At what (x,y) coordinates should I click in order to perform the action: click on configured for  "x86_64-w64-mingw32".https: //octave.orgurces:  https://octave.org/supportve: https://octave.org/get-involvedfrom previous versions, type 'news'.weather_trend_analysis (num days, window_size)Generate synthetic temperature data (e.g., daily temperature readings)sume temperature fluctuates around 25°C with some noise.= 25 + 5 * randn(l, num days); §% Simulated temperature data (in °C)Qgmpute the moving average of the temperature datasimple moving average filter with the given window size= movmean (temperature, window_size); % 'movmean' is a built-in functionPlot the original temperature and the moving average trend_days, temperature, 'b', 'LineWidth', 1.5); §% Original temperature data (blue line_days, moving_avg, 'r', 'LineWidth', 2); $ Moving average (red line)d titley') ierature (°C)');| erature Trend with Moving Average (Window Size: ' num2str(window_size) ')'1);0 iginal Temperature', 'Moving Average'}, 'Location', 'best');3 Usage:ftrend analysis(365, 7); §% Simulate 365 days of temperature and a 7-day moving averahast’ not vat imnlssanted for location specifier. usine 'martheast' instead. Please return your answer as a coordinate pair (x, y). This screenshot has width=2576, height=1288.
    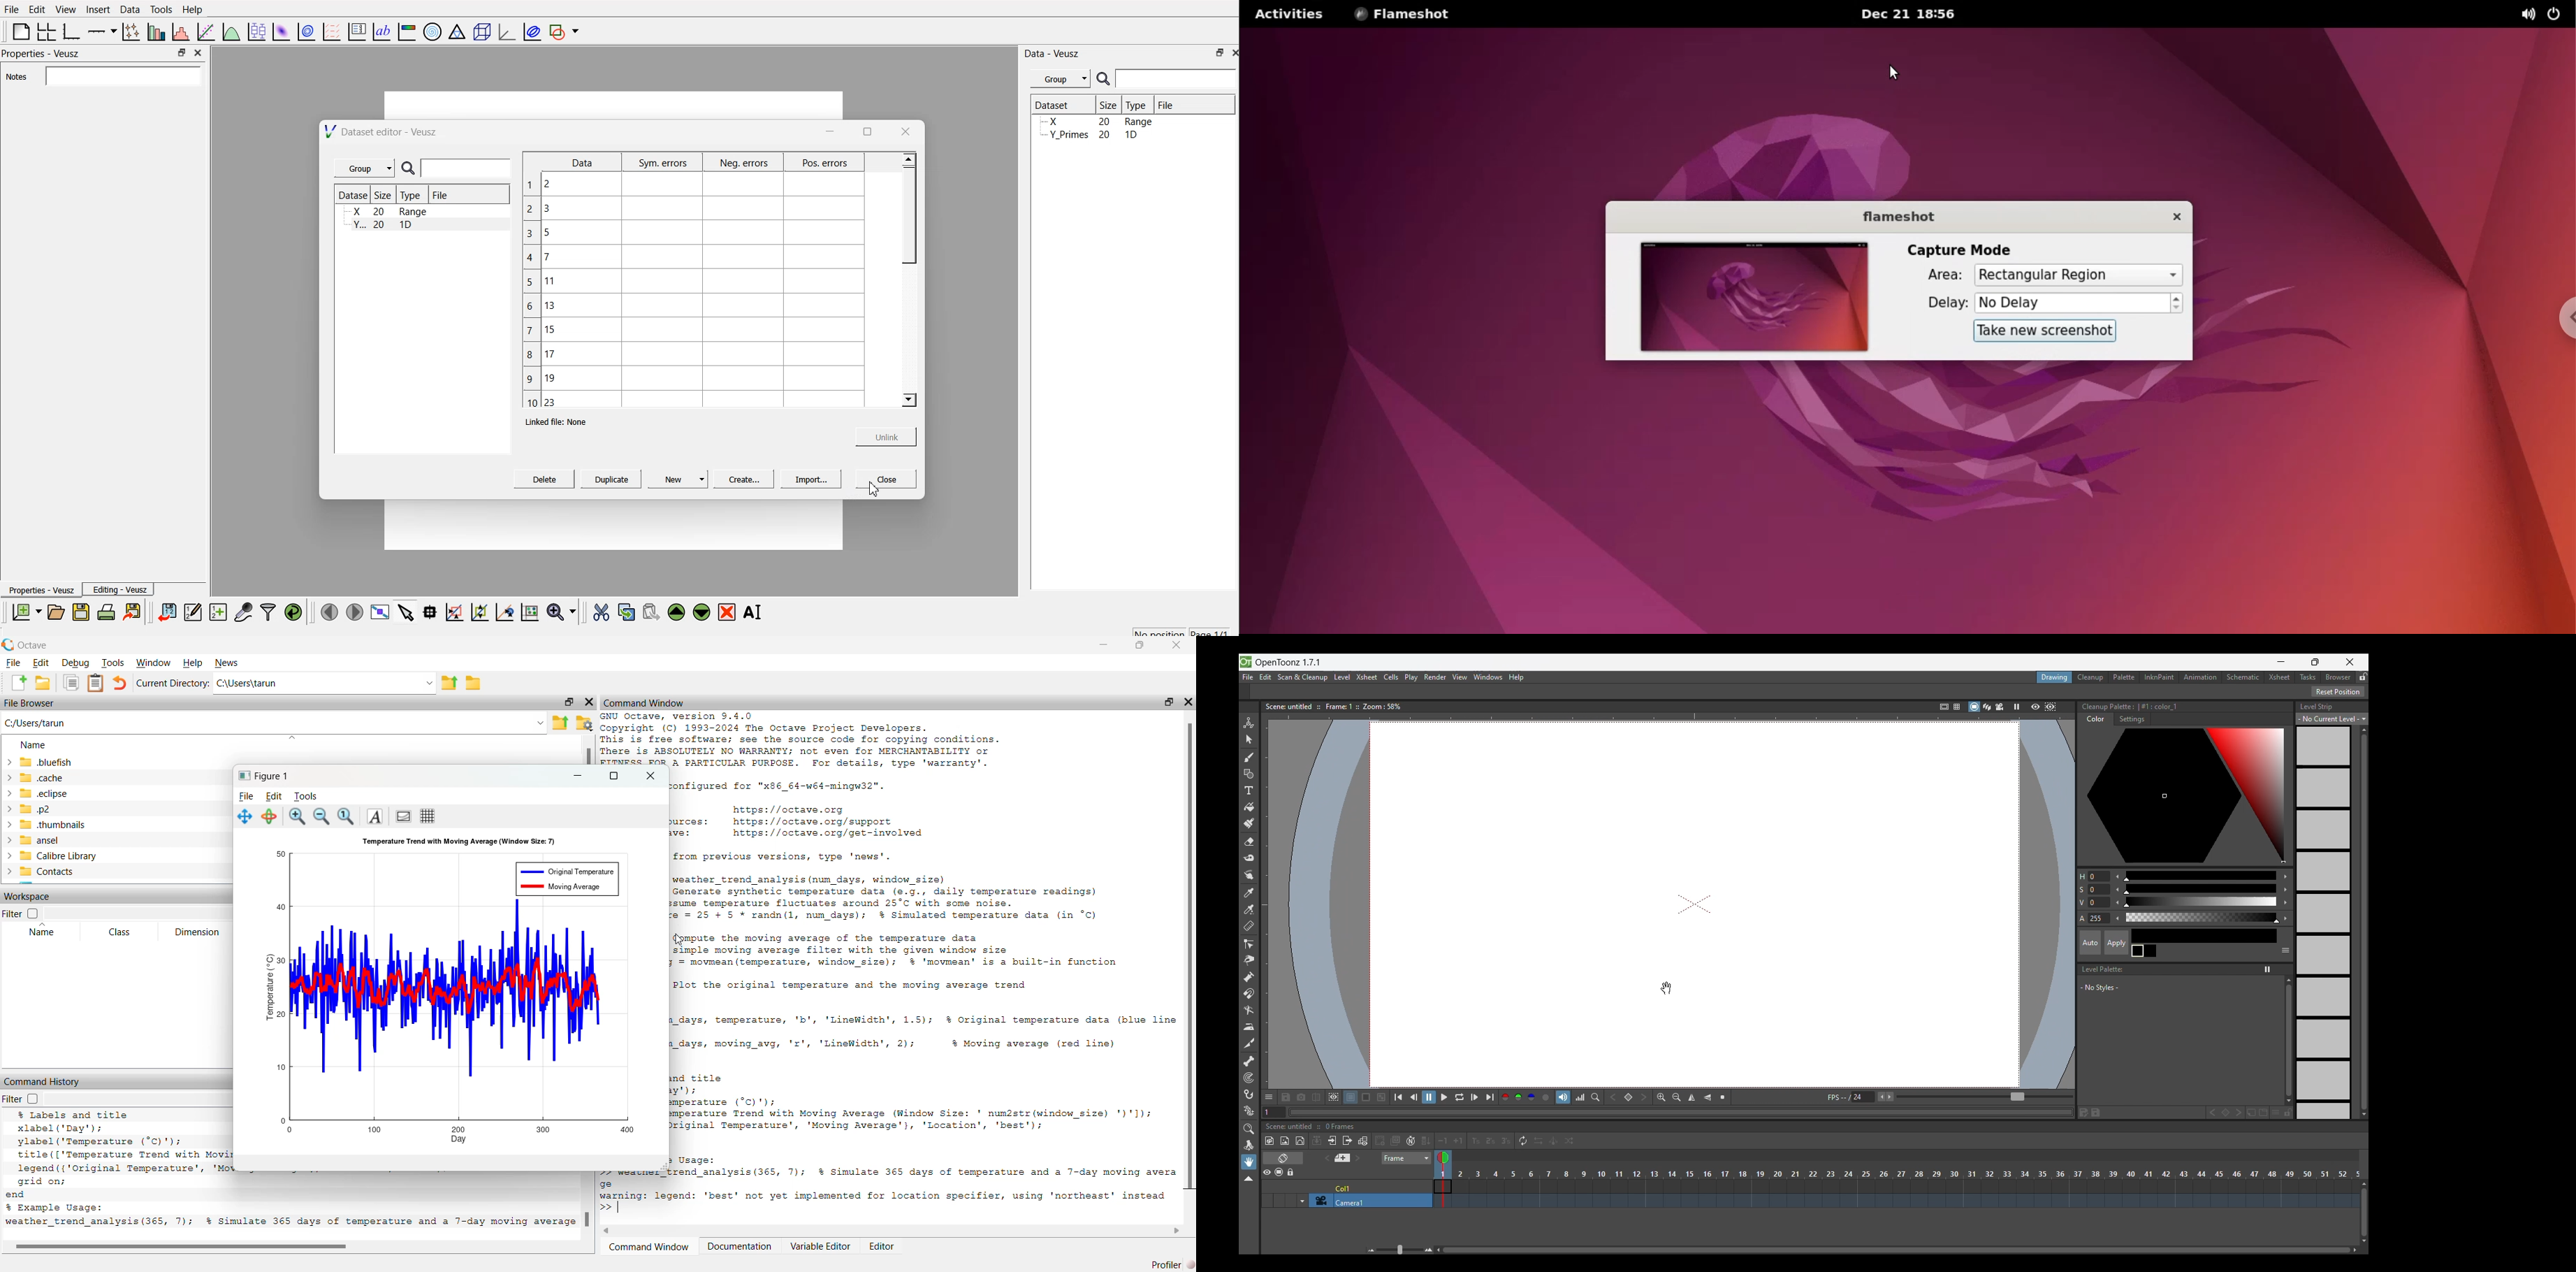
    Looking at the image, I should click on (924, 991).